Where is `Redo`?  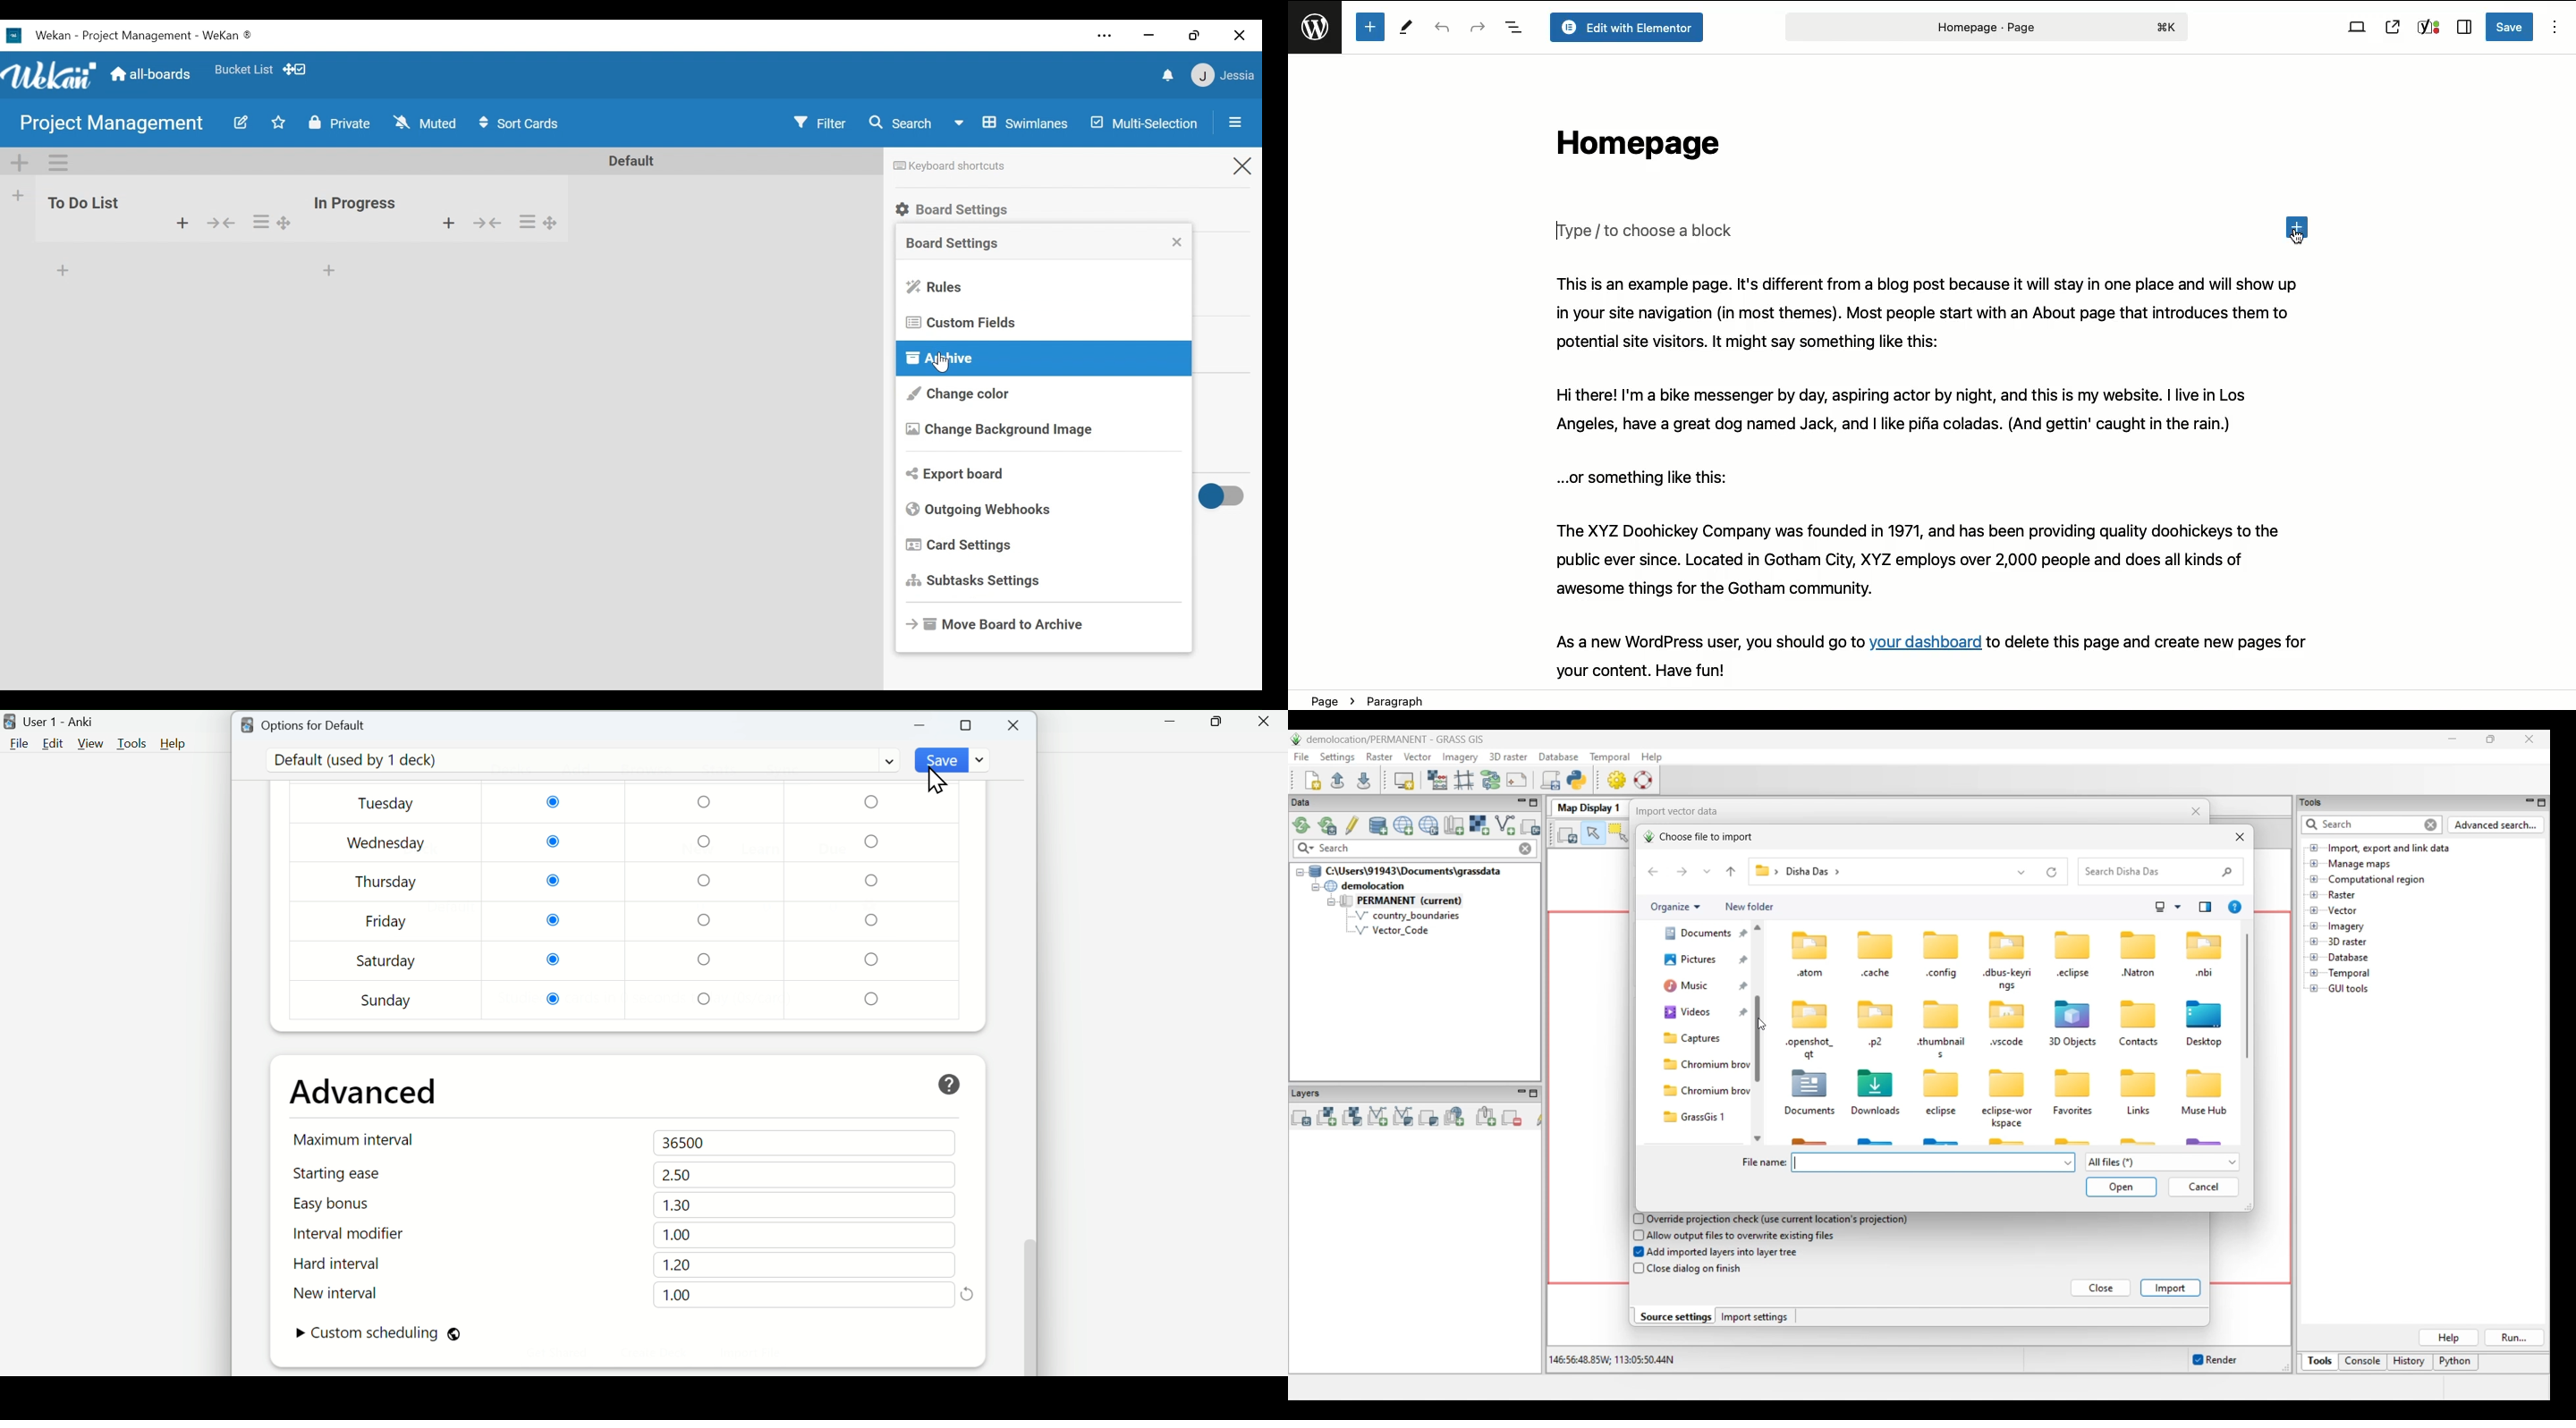 Redo is located at coordinates (1478, 26).